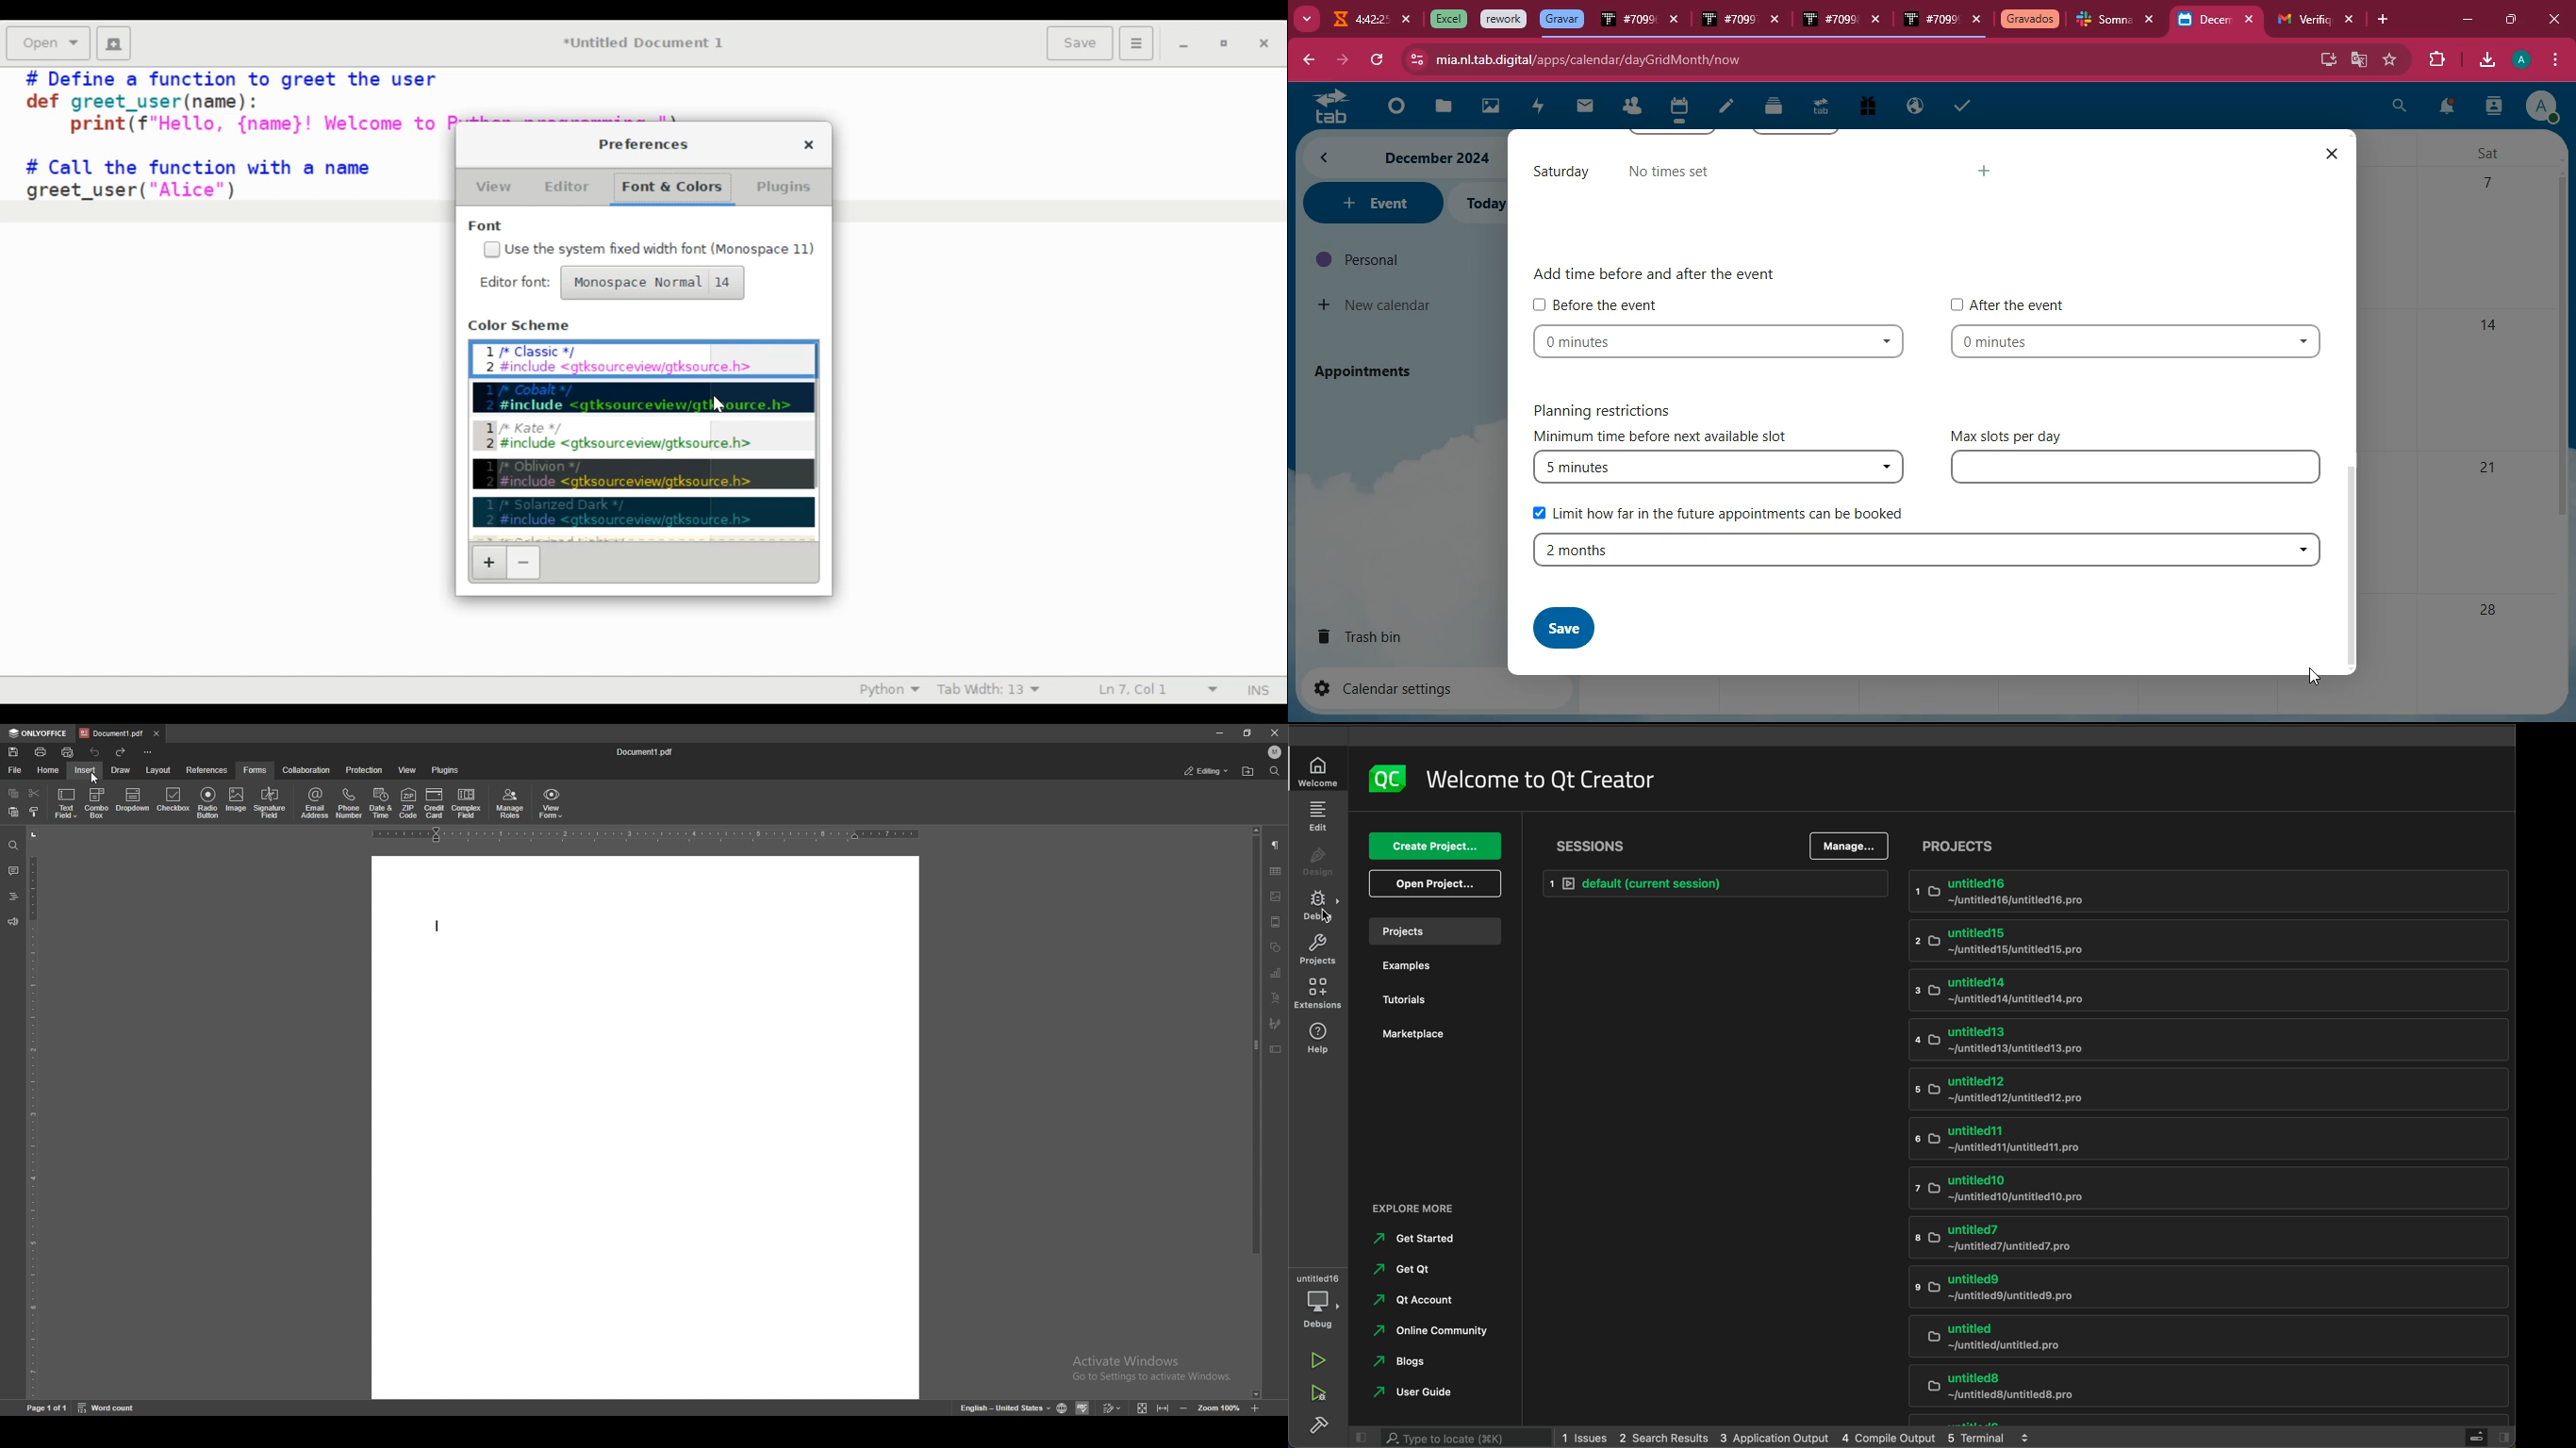 The width and height of the screenshot is (2576, 1456). What do you see at coordinates (2129, 467) in the screenshot?
I see `type in` at bounding box center [2129, 467].